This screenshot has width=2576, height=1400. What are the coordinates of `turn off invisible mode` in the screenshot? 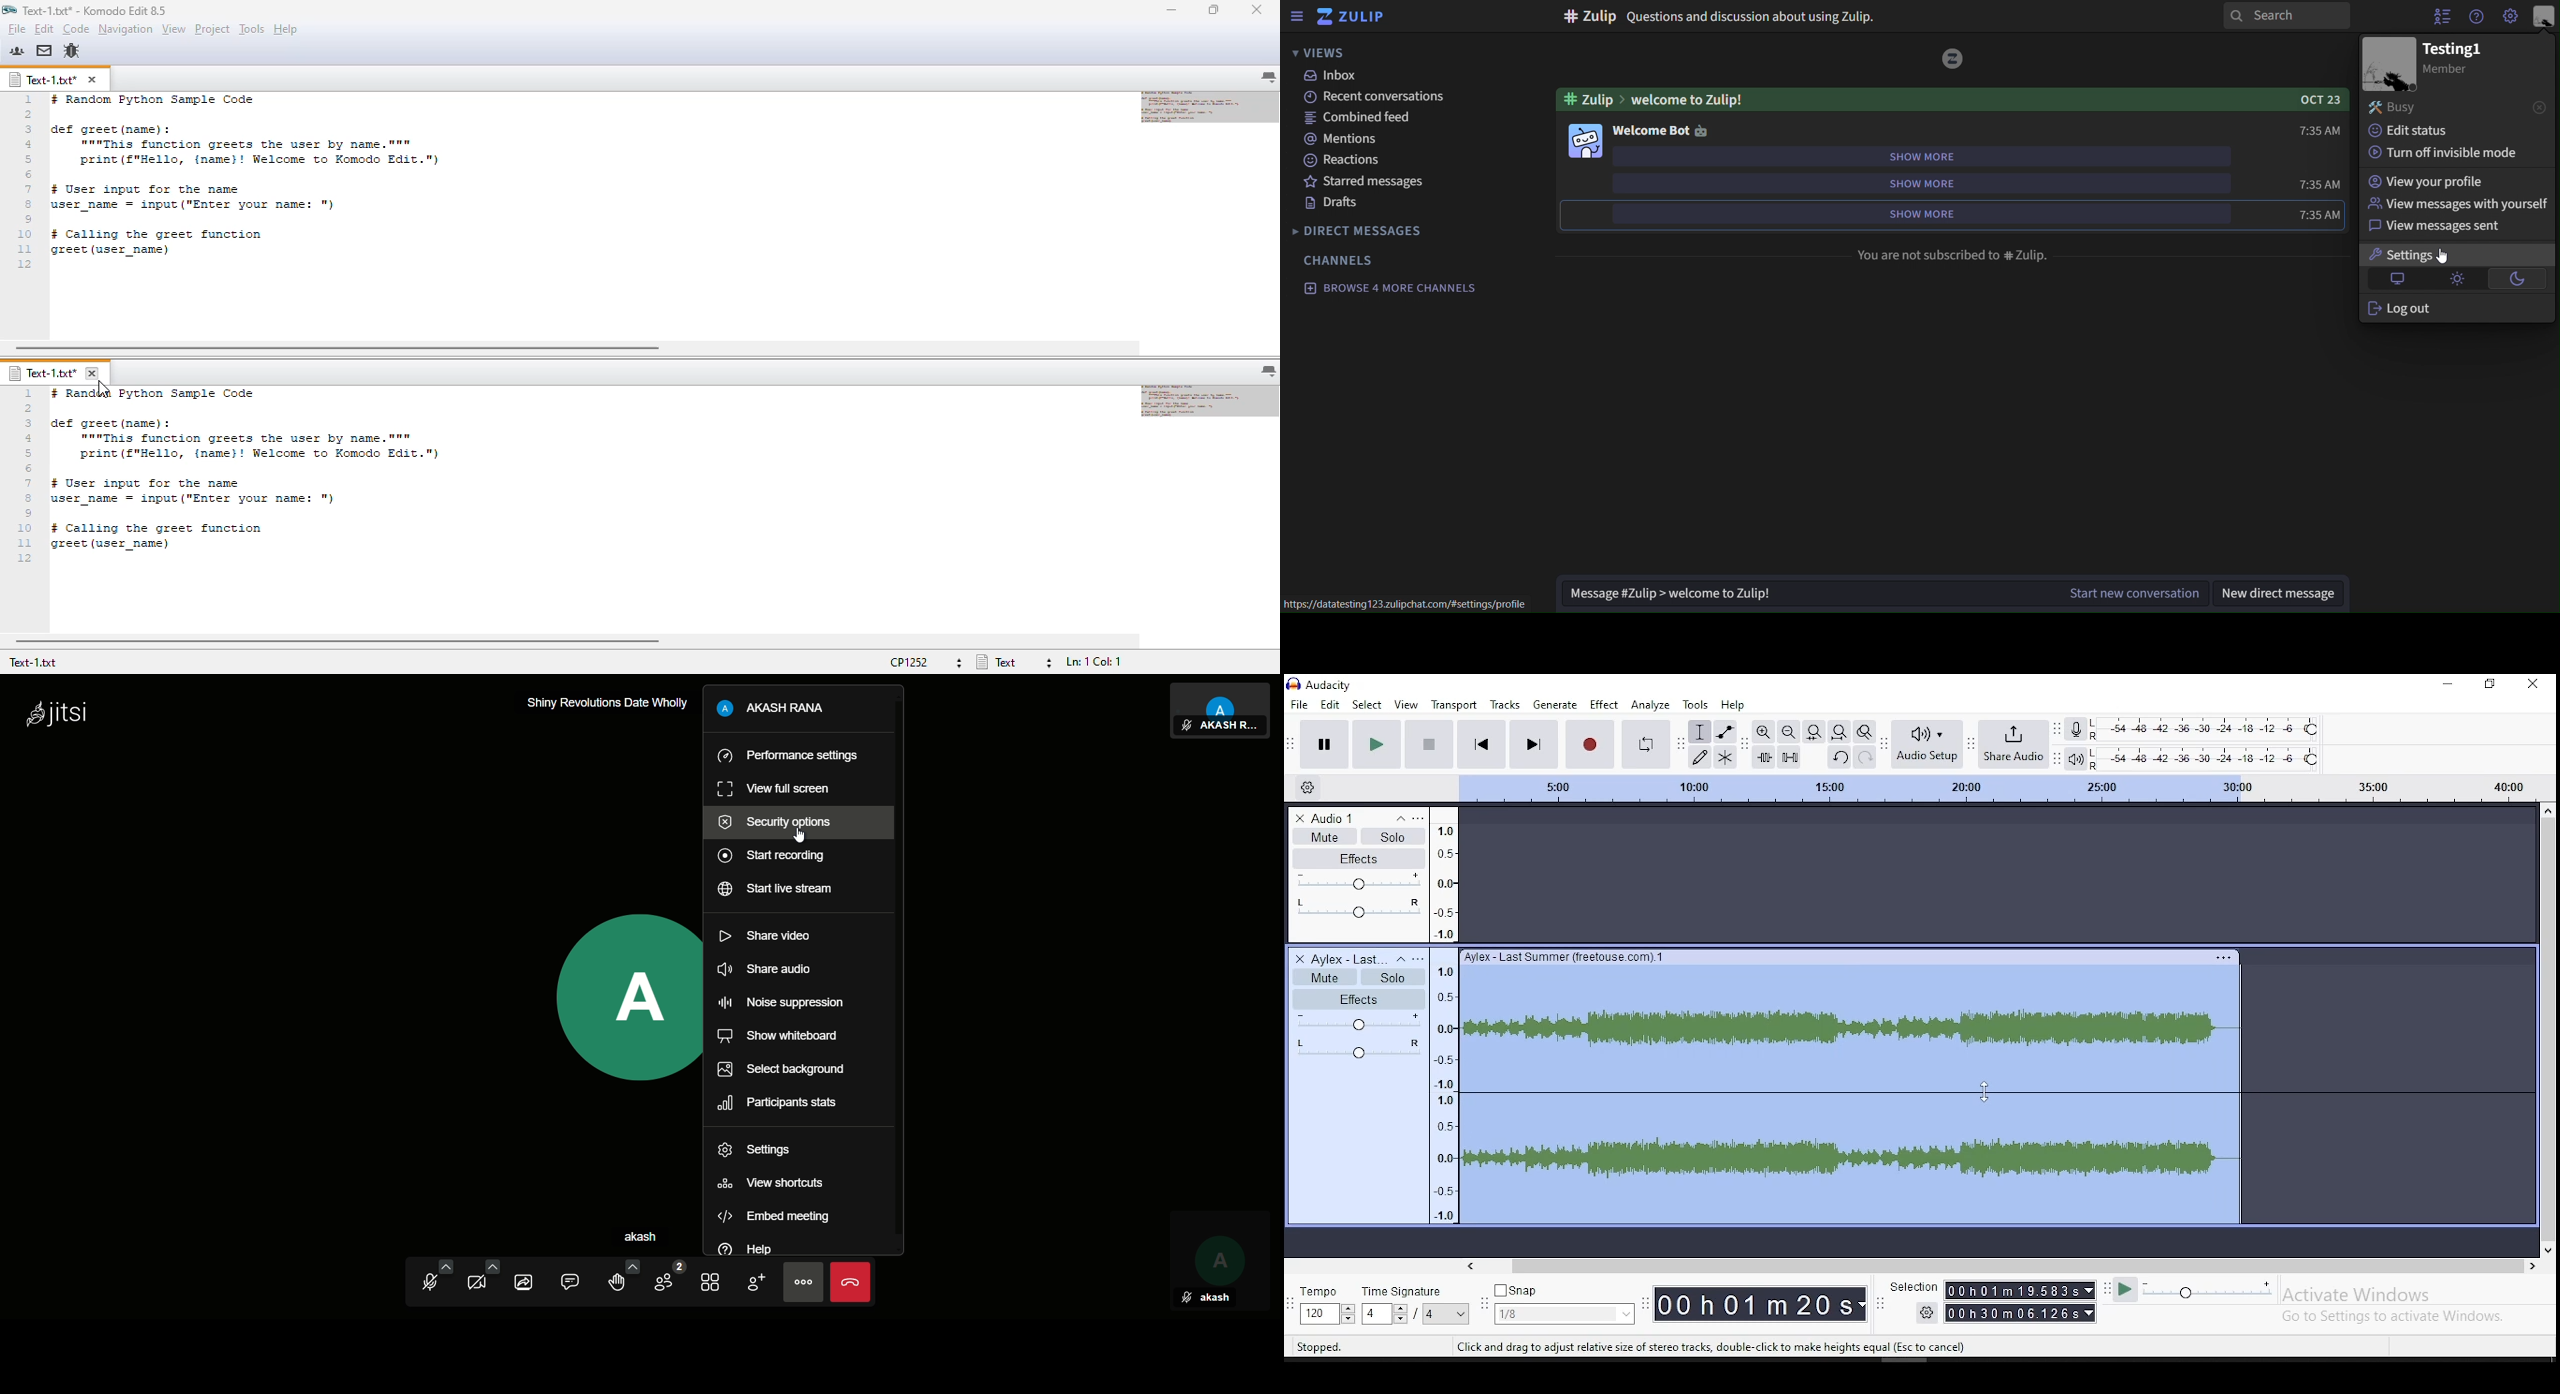 It's located at (2450, 154).